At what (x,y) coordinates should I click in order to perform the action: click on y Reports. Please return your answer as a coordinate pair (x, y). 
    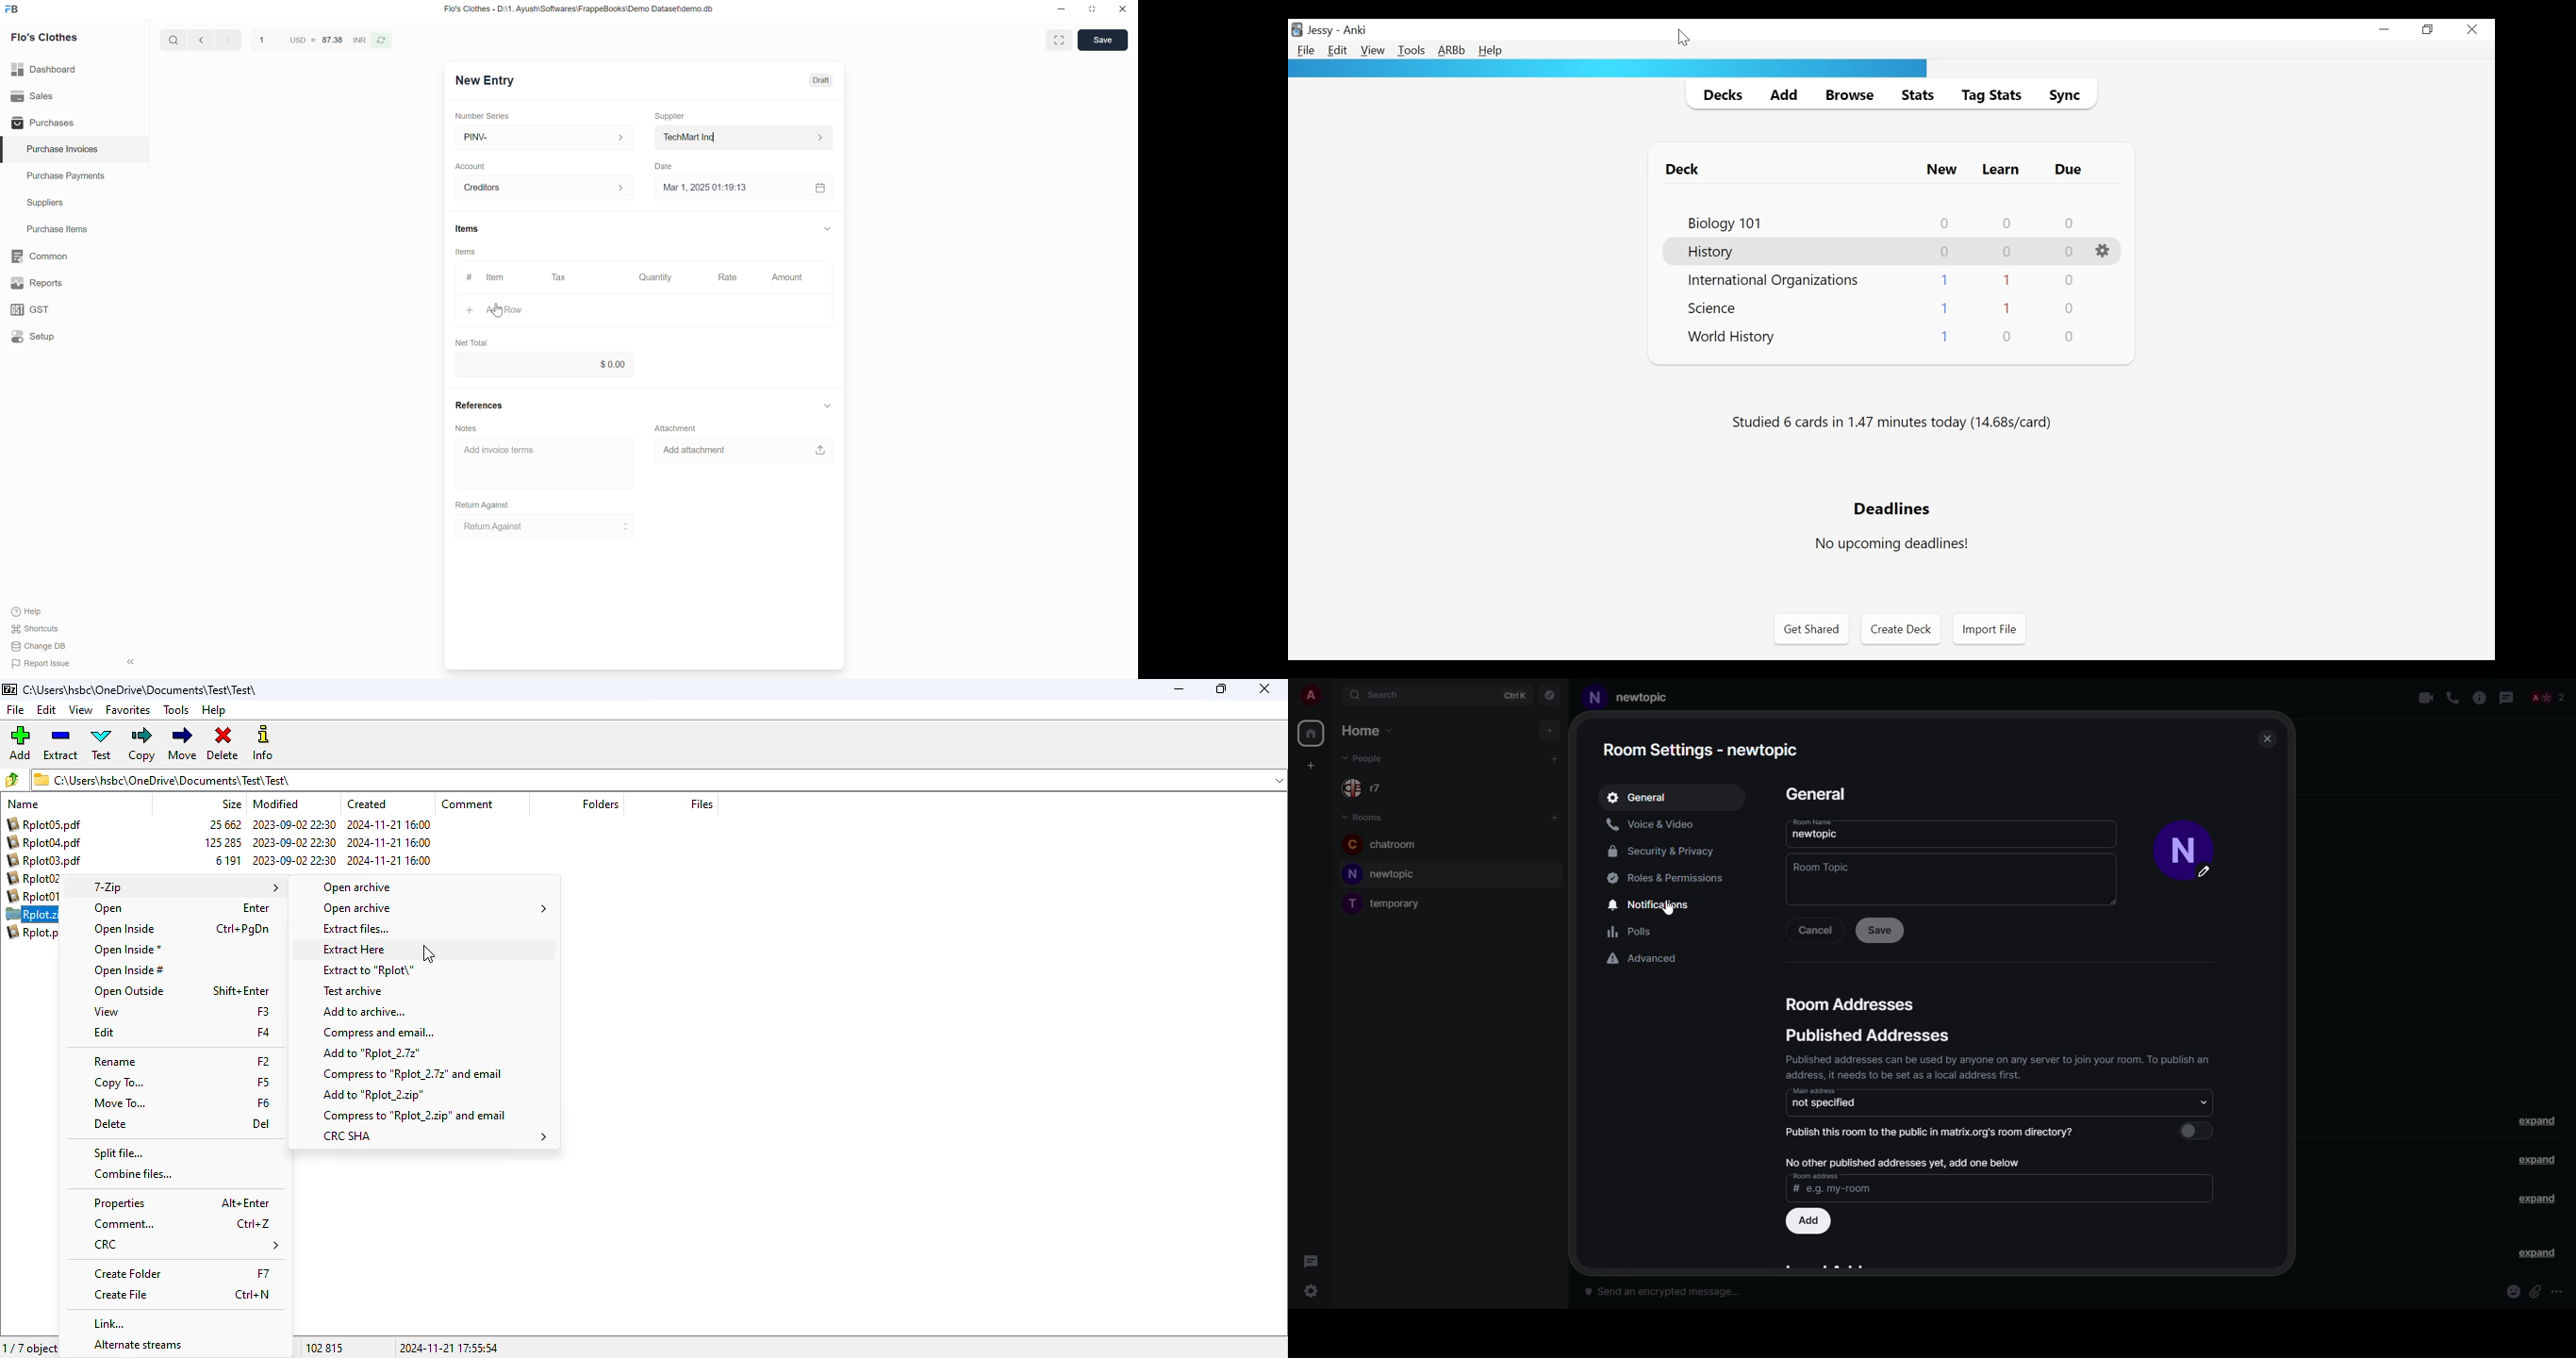
    Looking at the image, I should click on (36, 284).